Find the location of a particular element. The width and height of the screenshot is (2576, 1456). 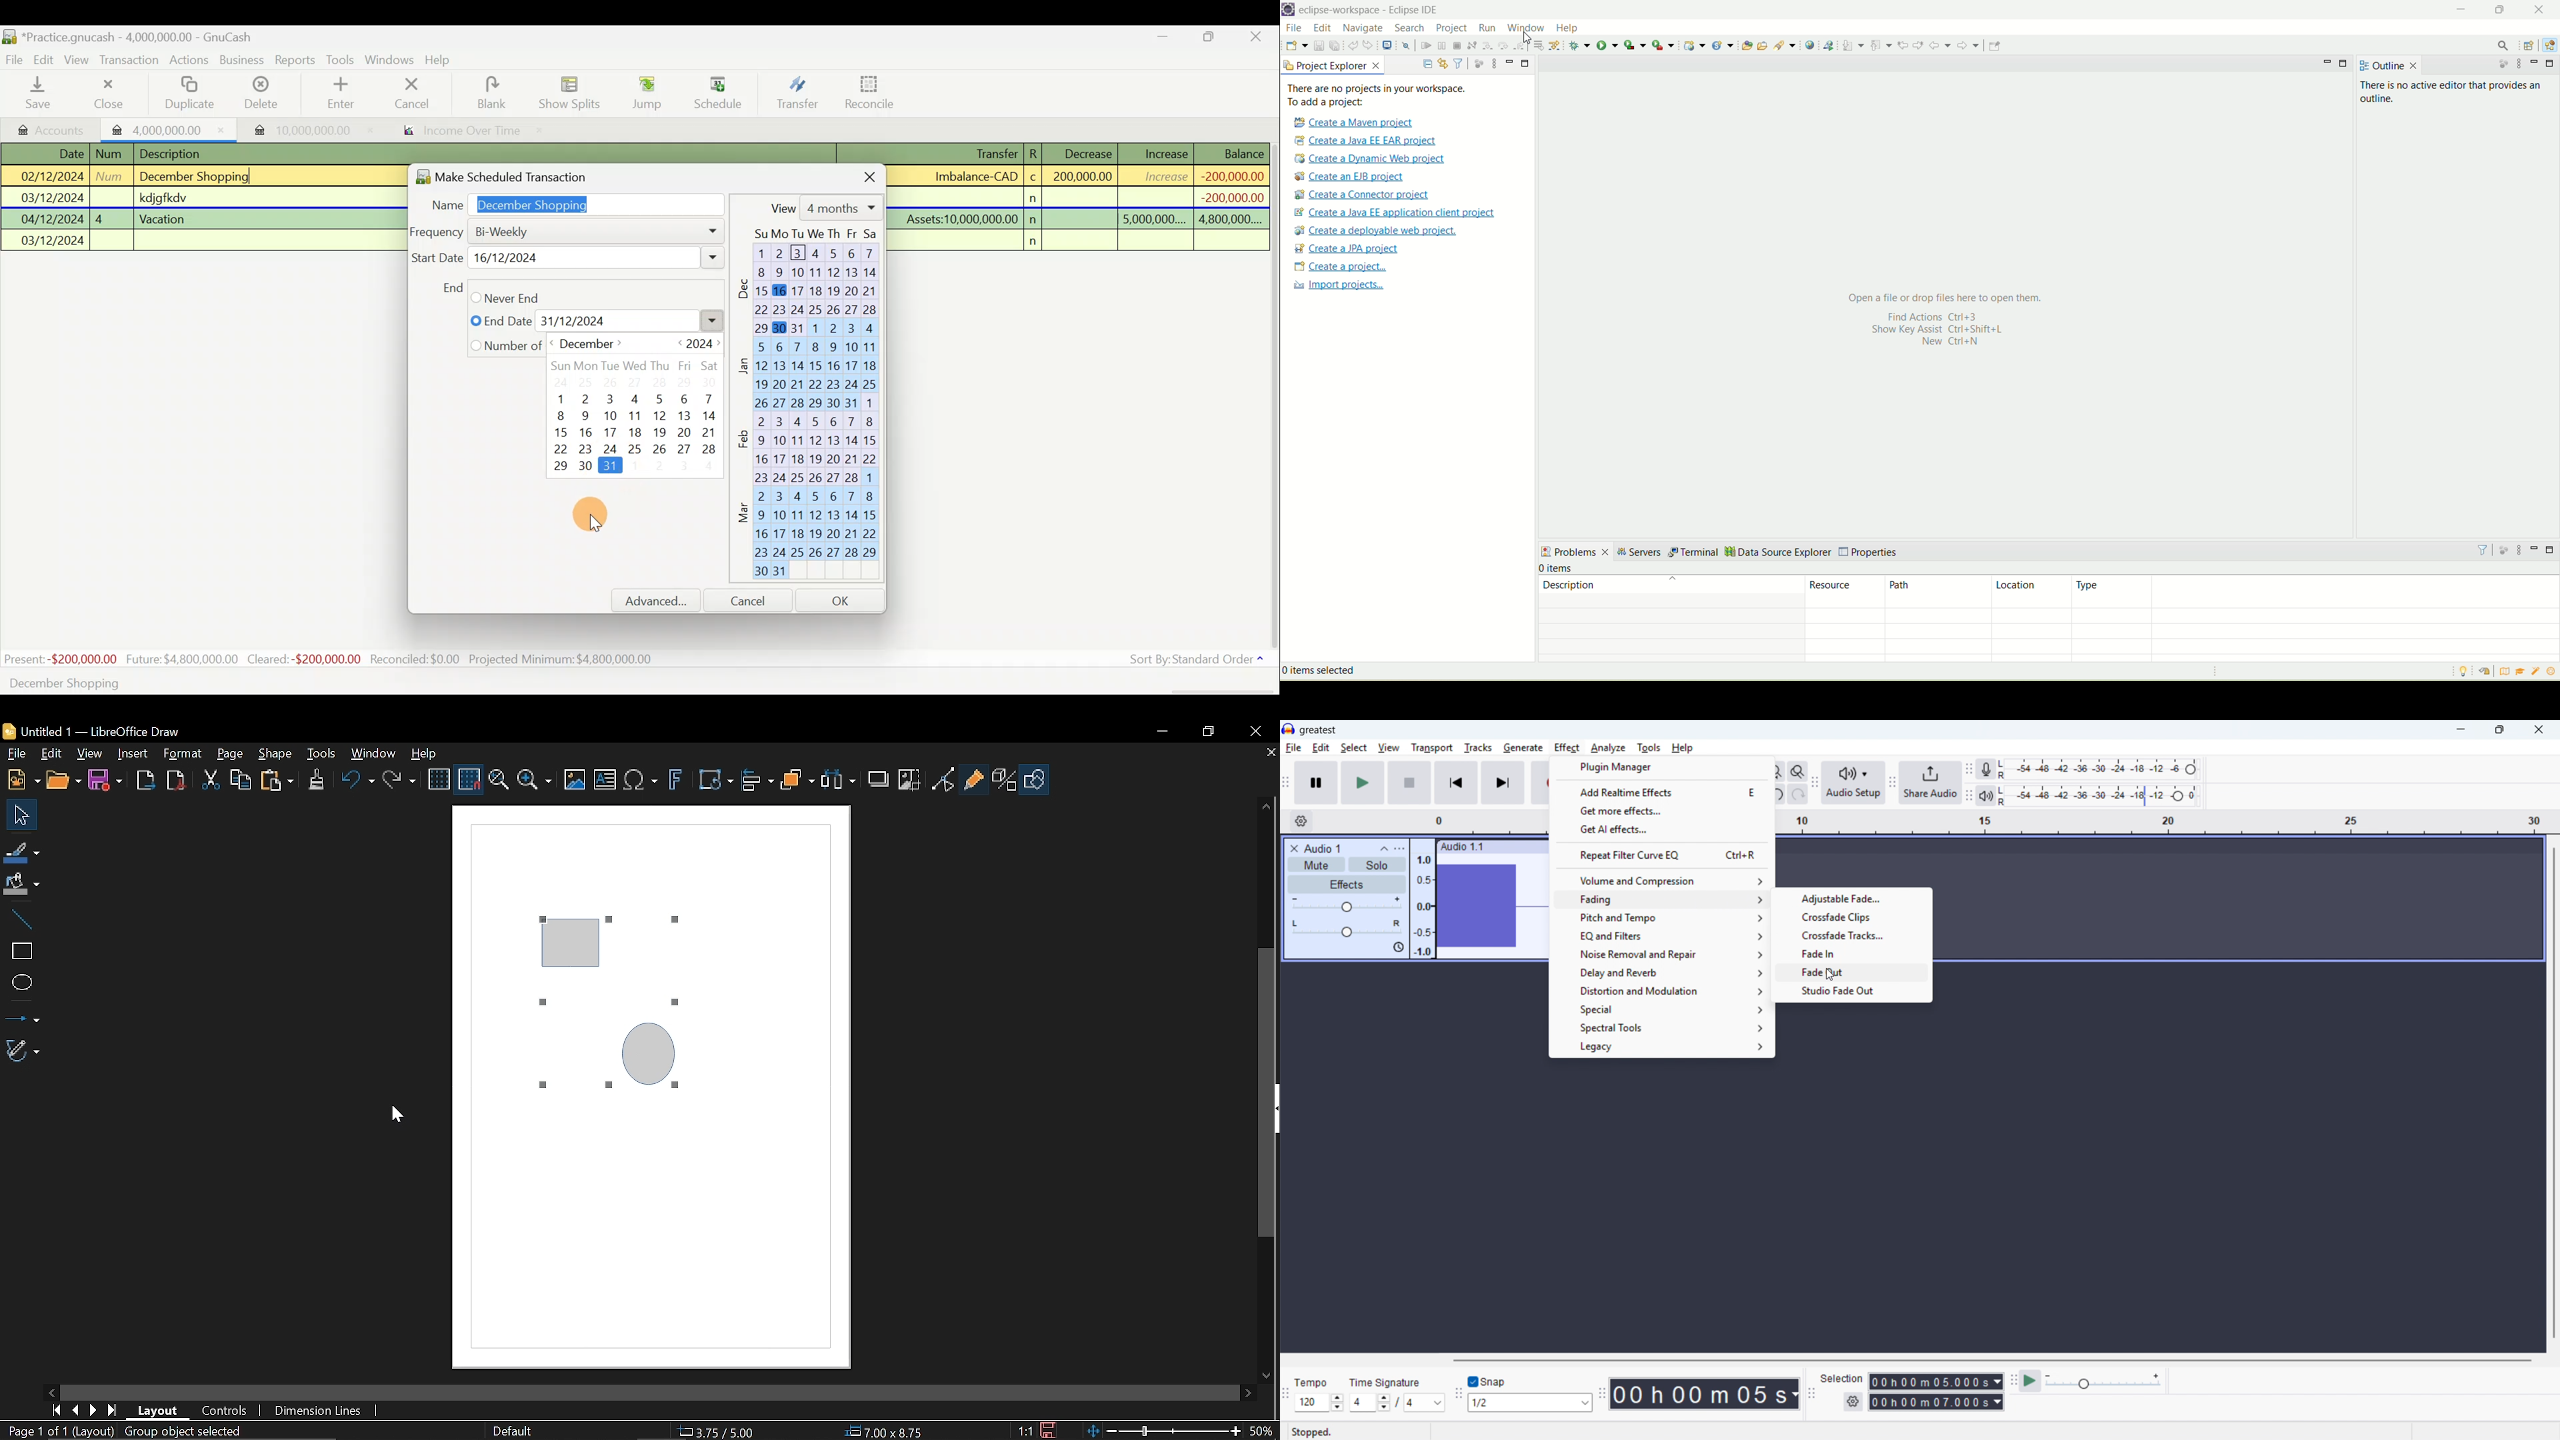

Restore down is located at coordinates (1206, 731).